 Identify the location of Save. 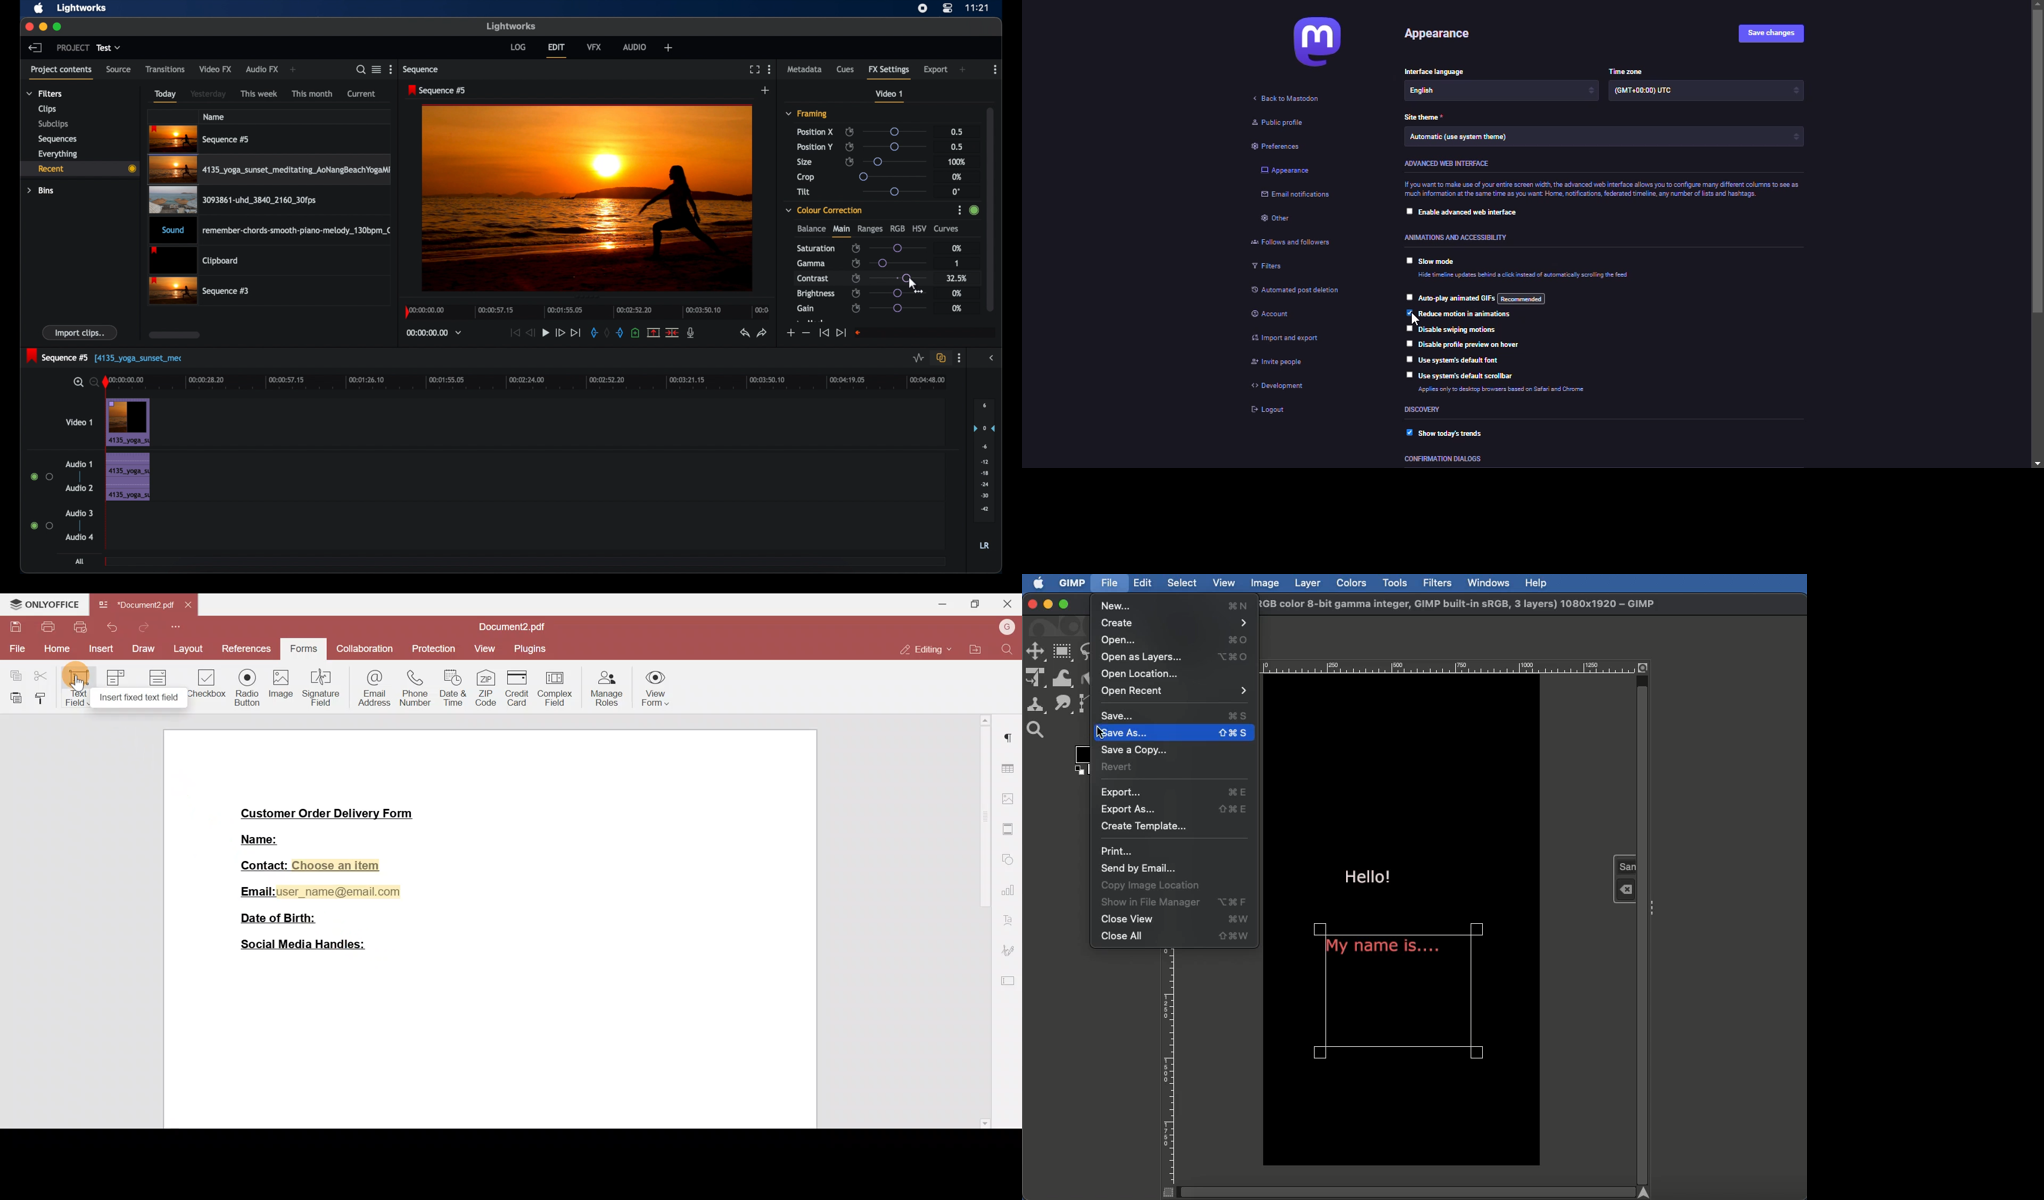
(12, 627).